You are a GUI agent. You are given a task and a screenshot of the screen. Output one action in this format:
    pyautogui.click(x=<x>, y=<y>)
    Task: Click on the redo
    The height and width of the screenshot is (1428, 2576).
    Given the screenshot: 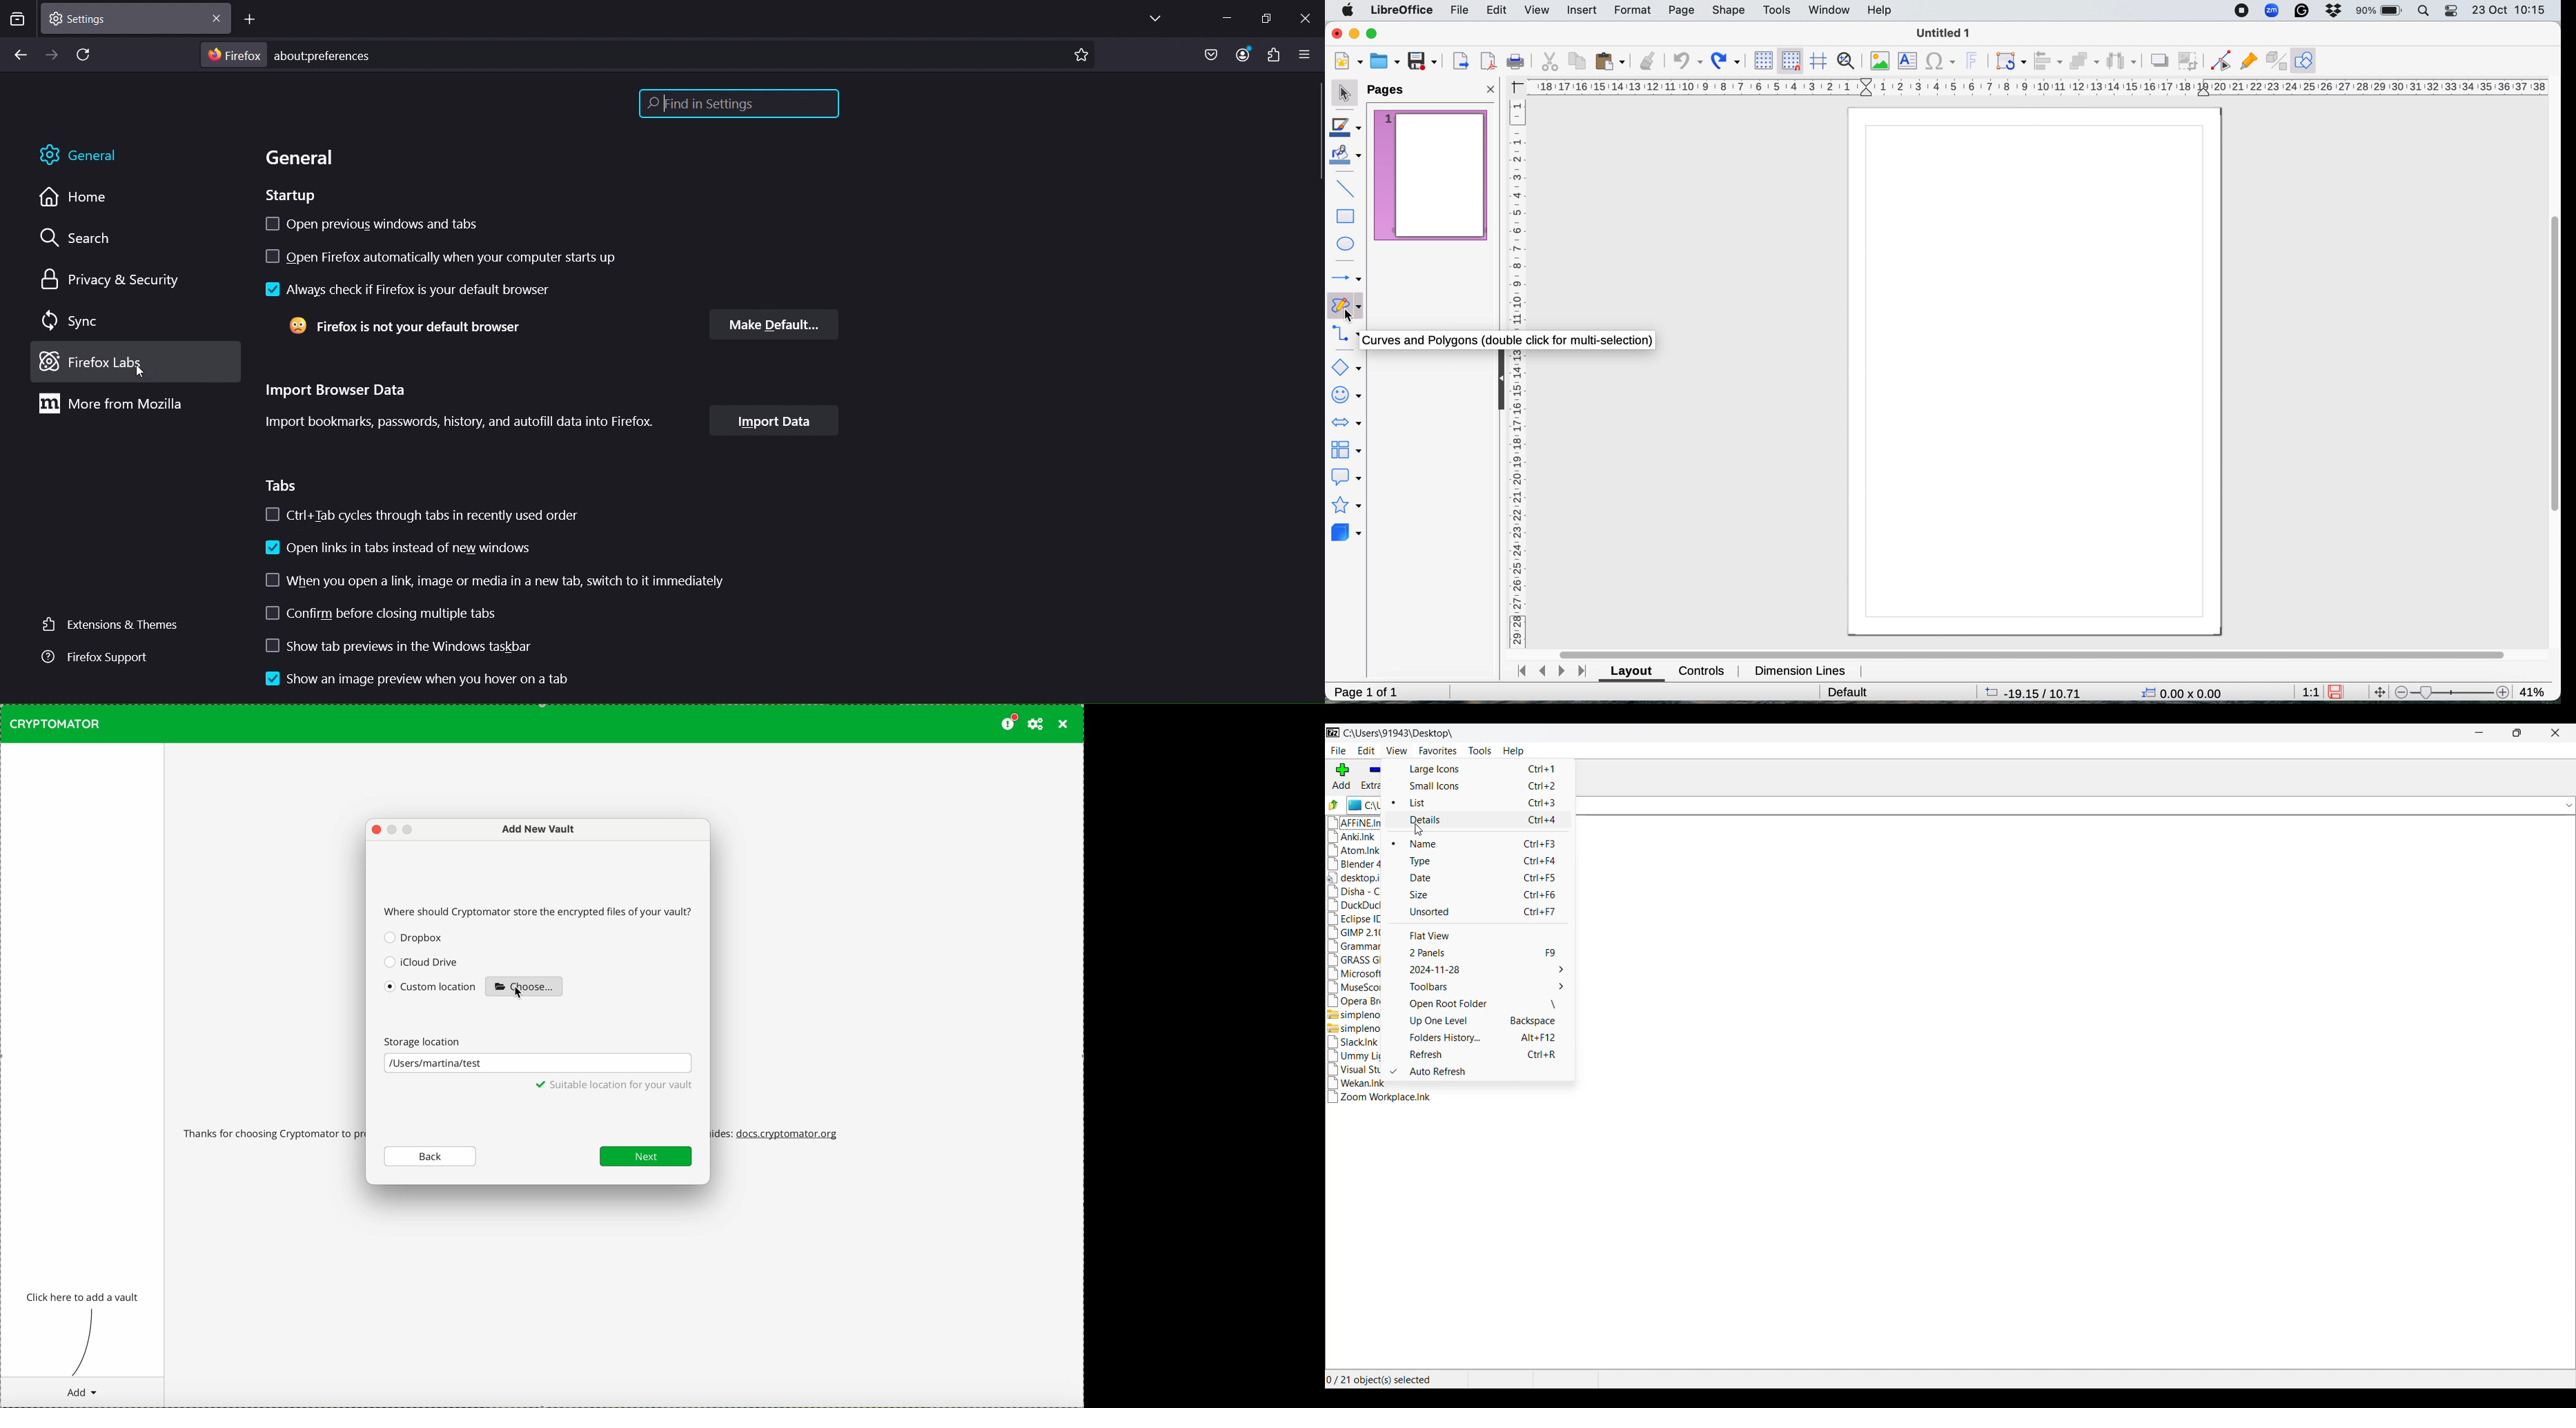 What is the action you would take?
    pyautogui.click(x=1726, y=62)
    